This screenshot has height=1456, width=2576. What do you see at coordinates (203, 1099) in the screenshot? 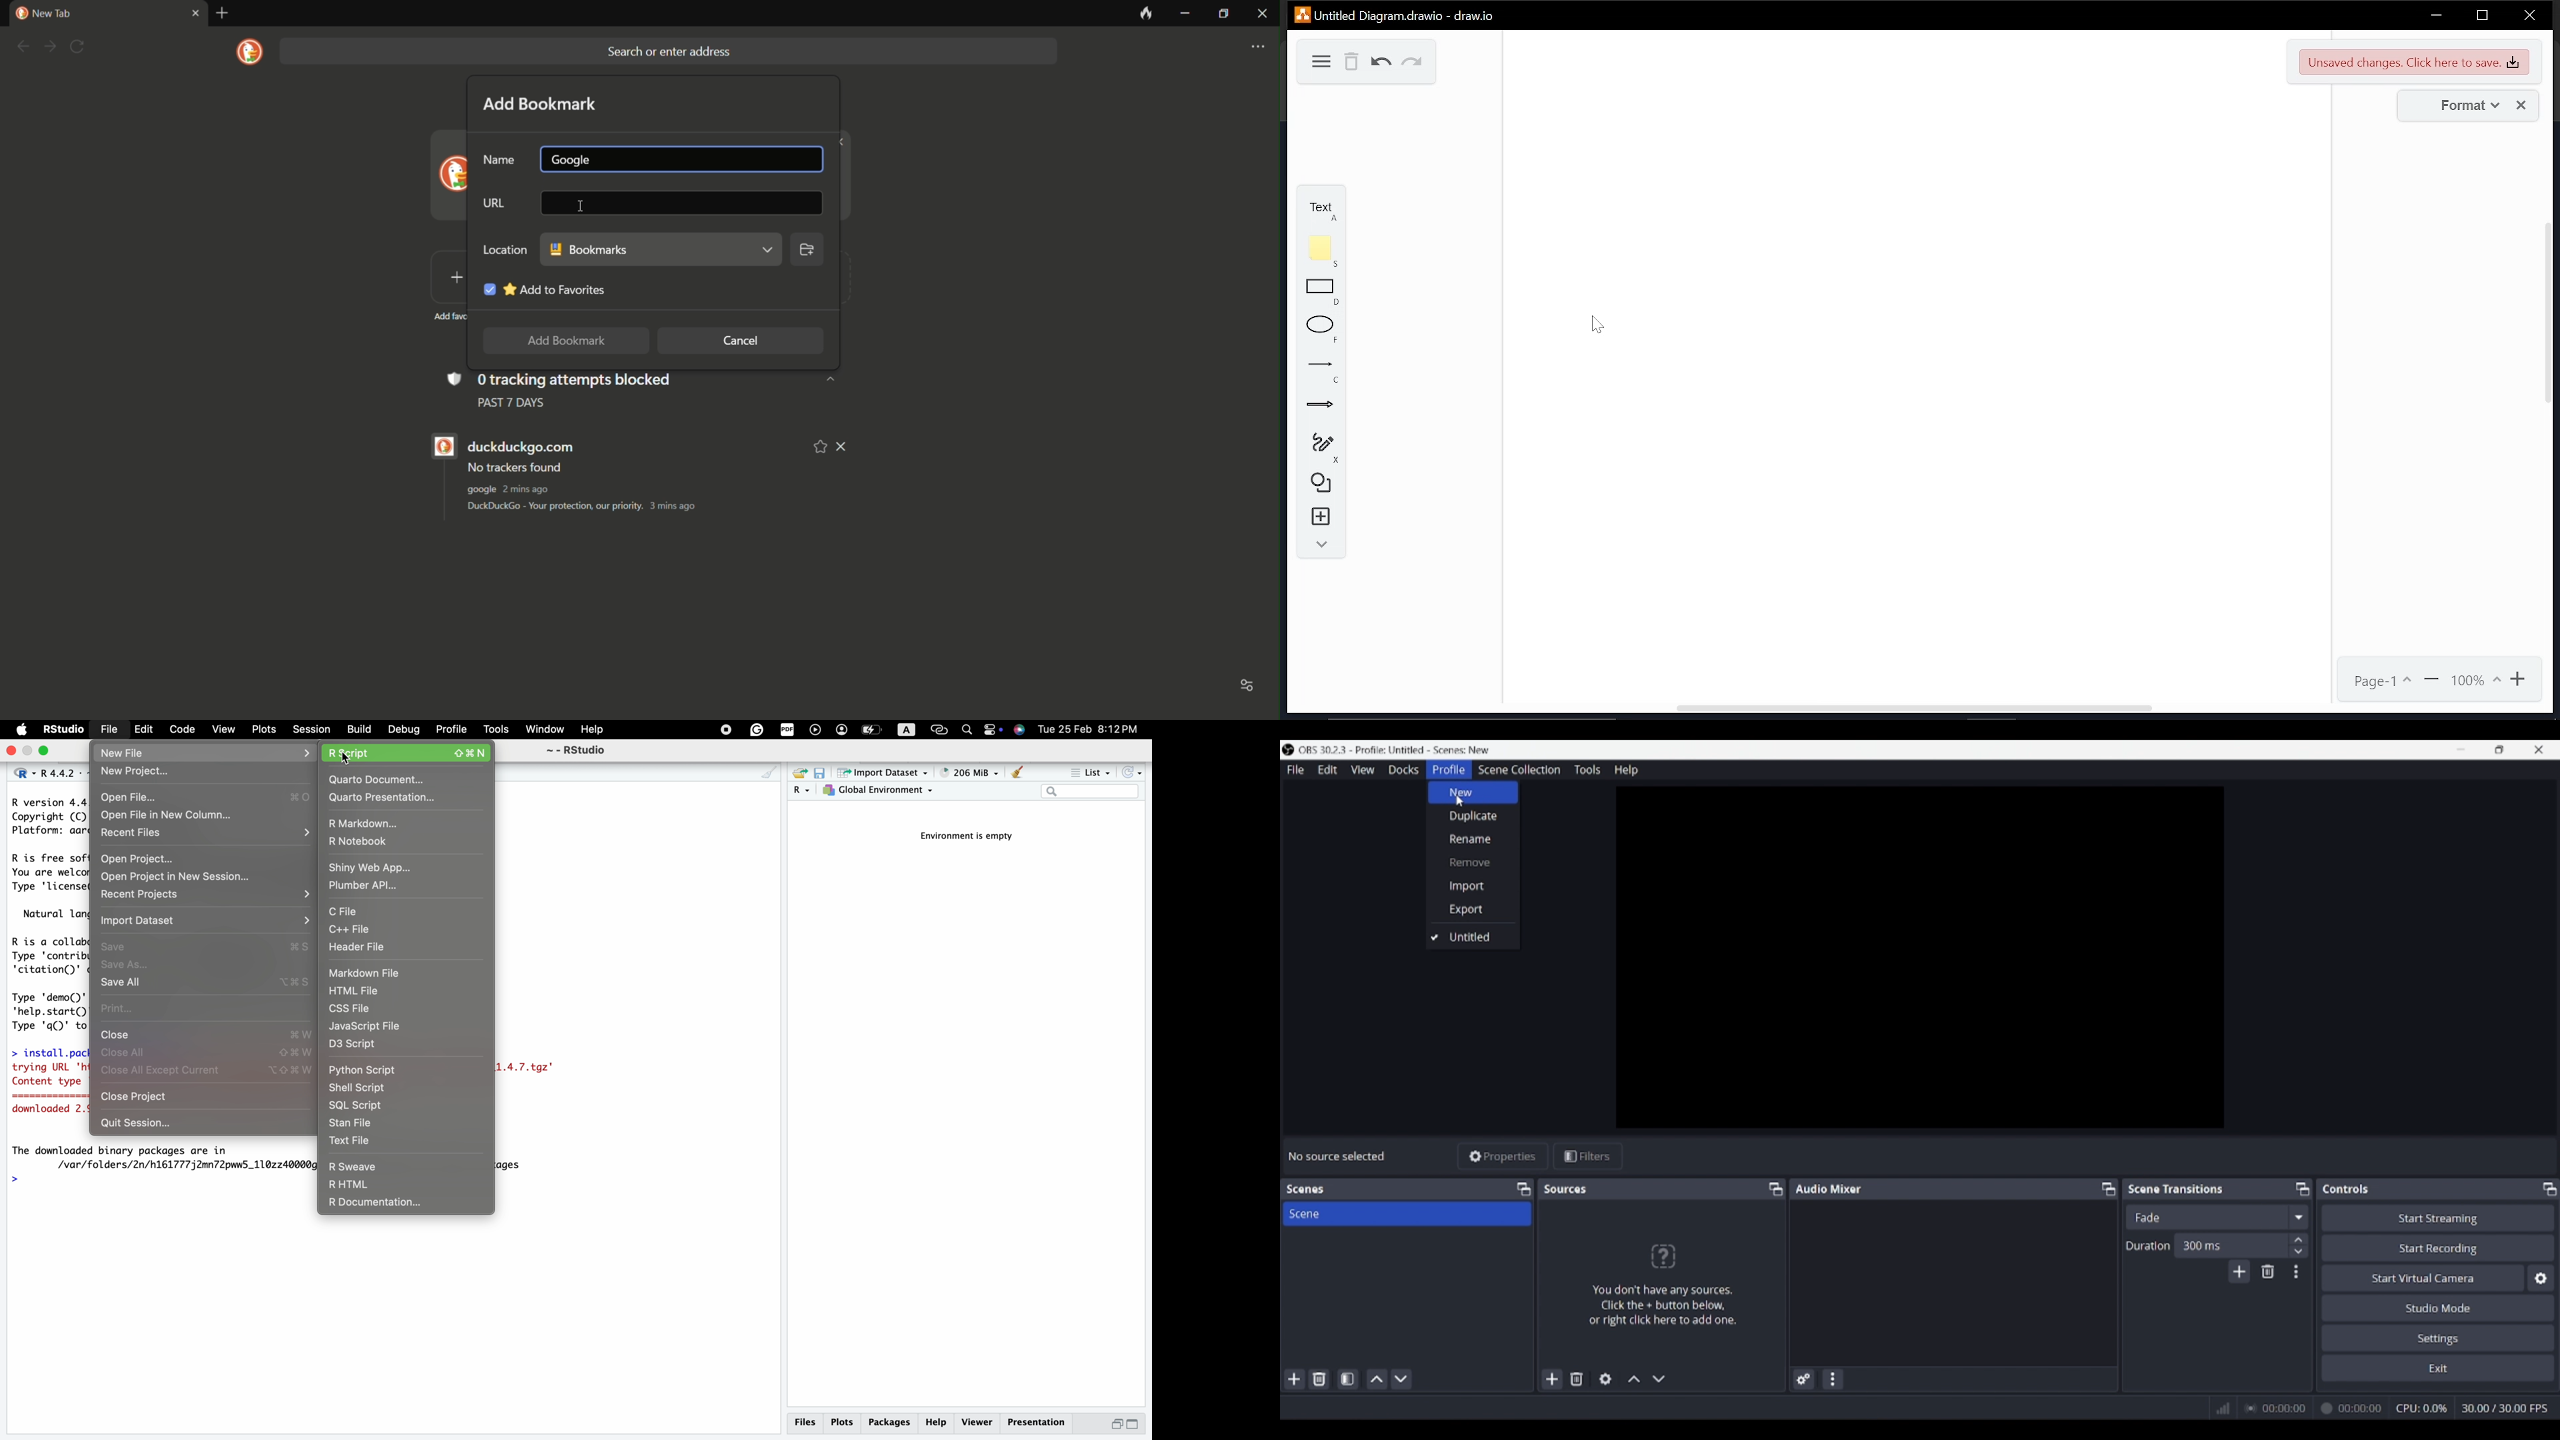
I see `close project` at bounding box center [203, 1099].